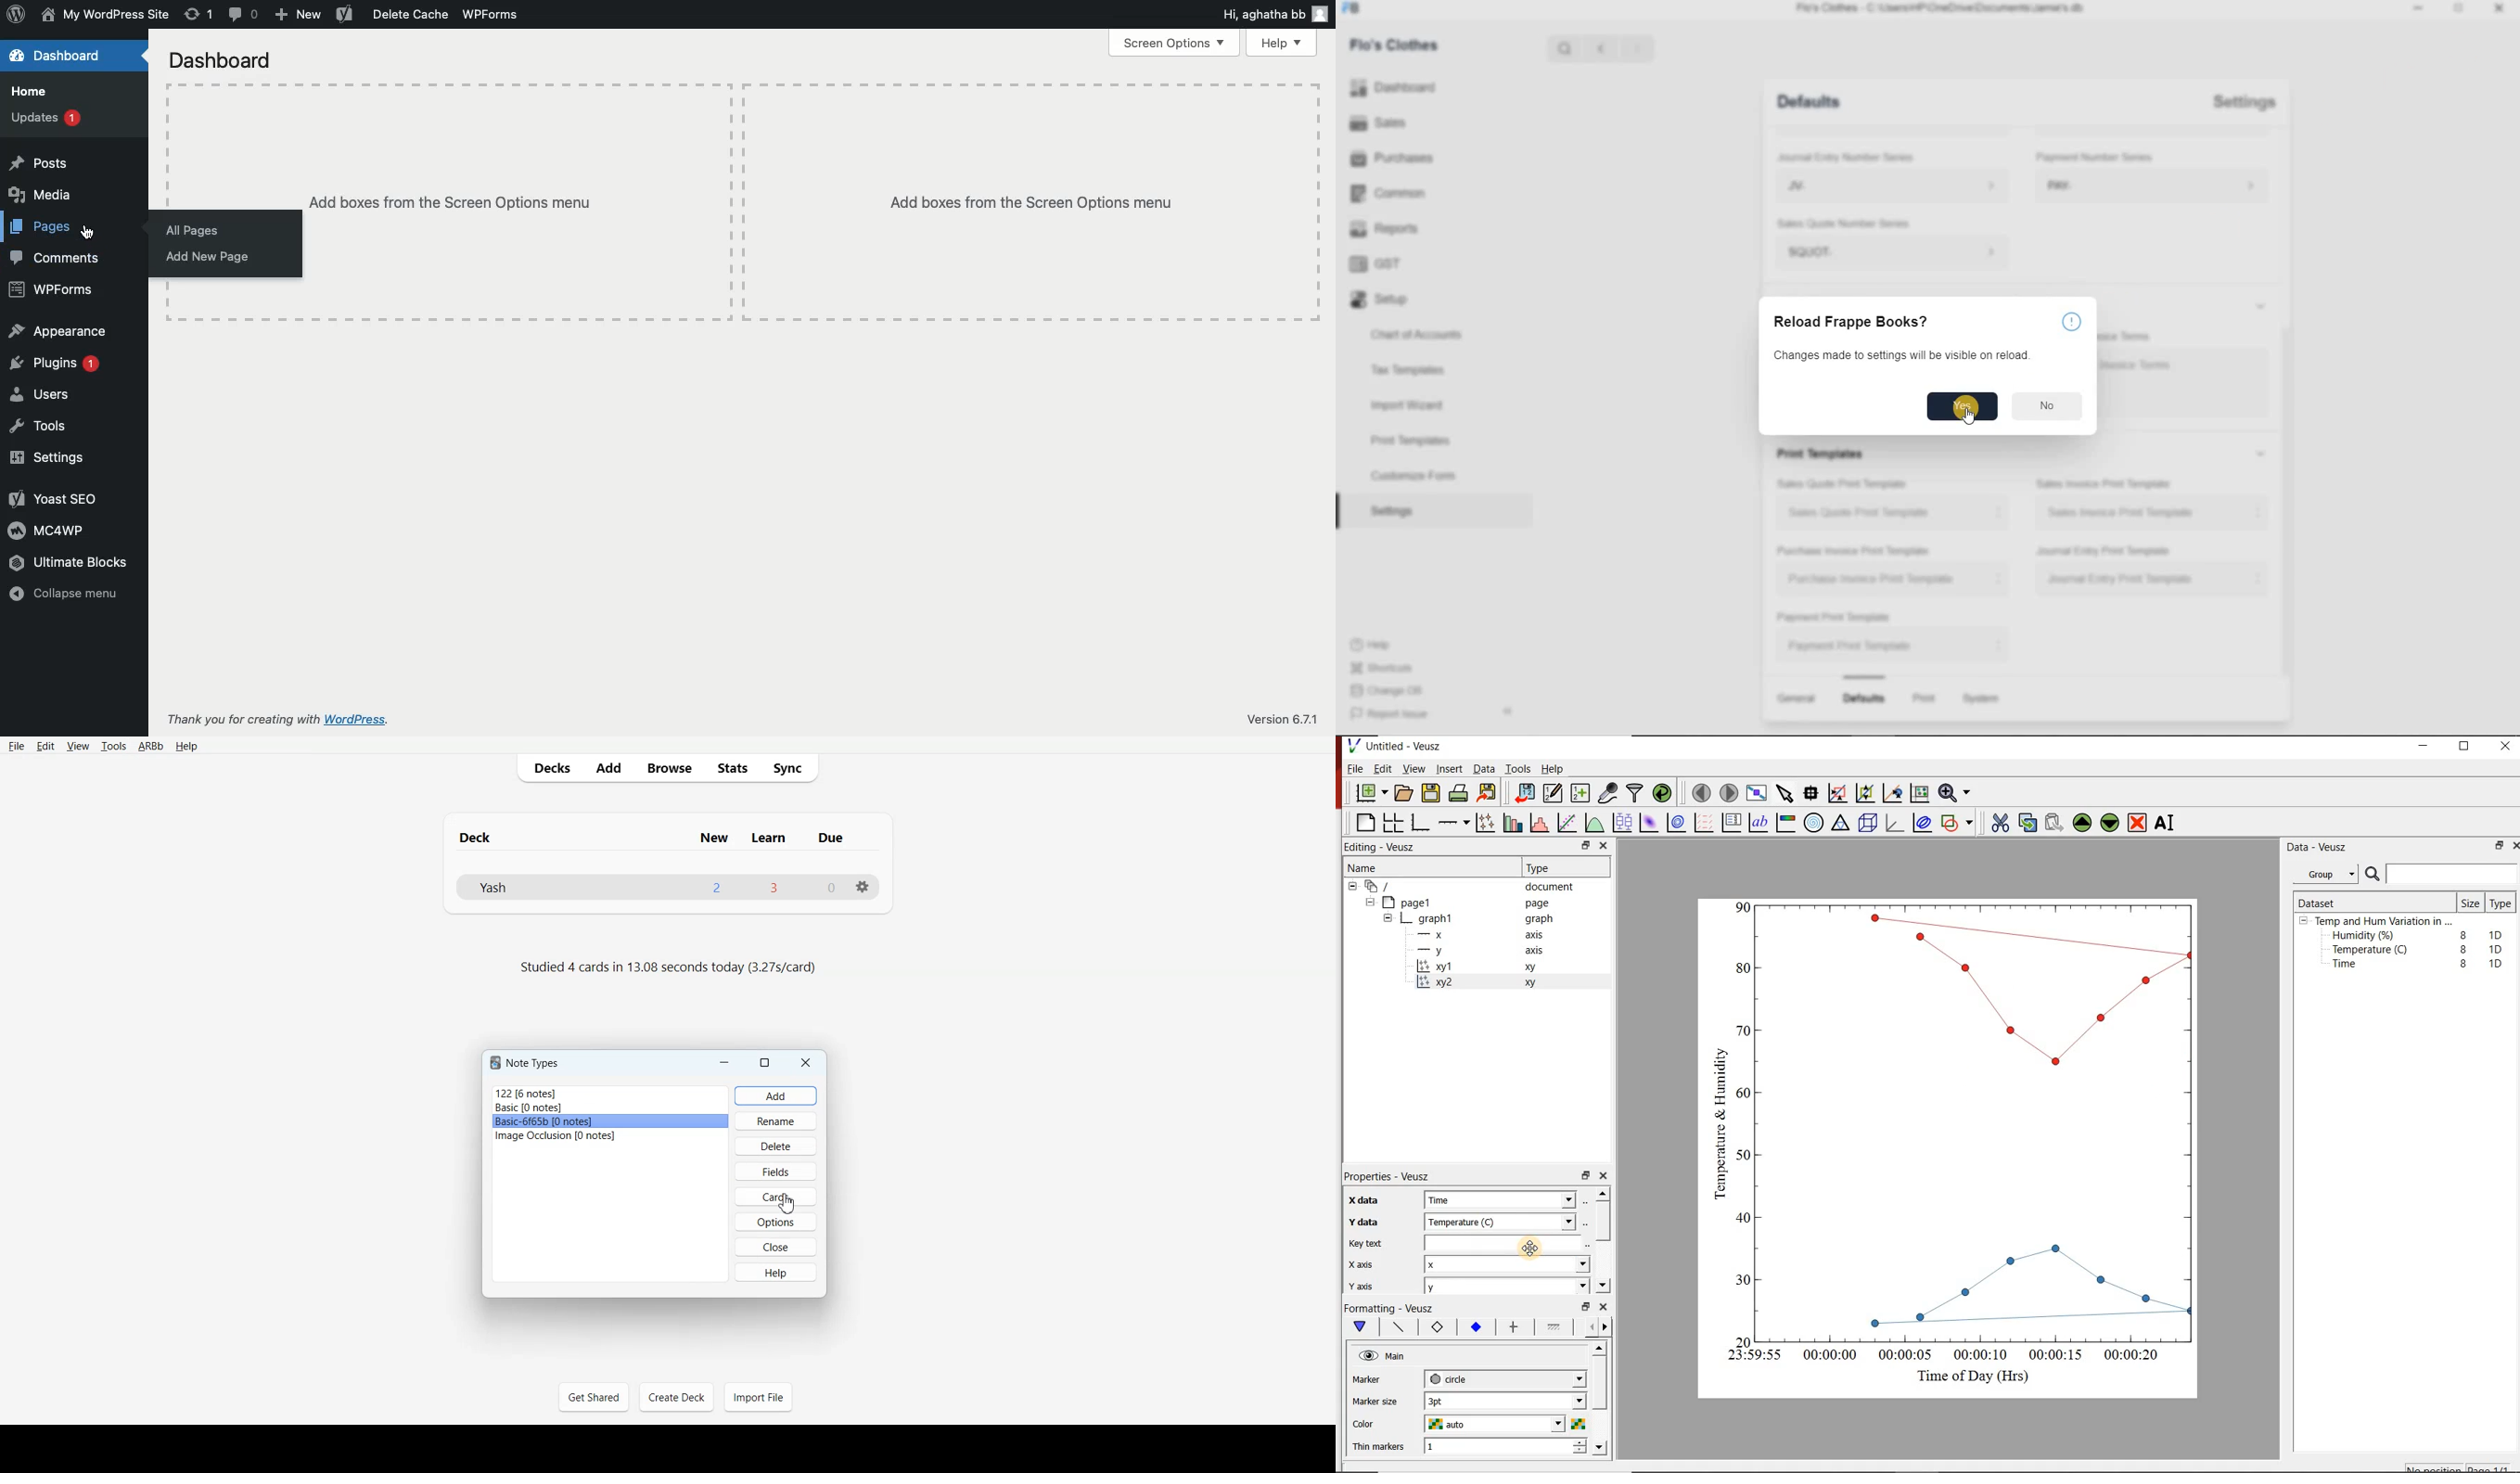  What do you see at coordinates (1370, 793) in the screenshot?
I see `new document` at bounding box center [1370, 793].